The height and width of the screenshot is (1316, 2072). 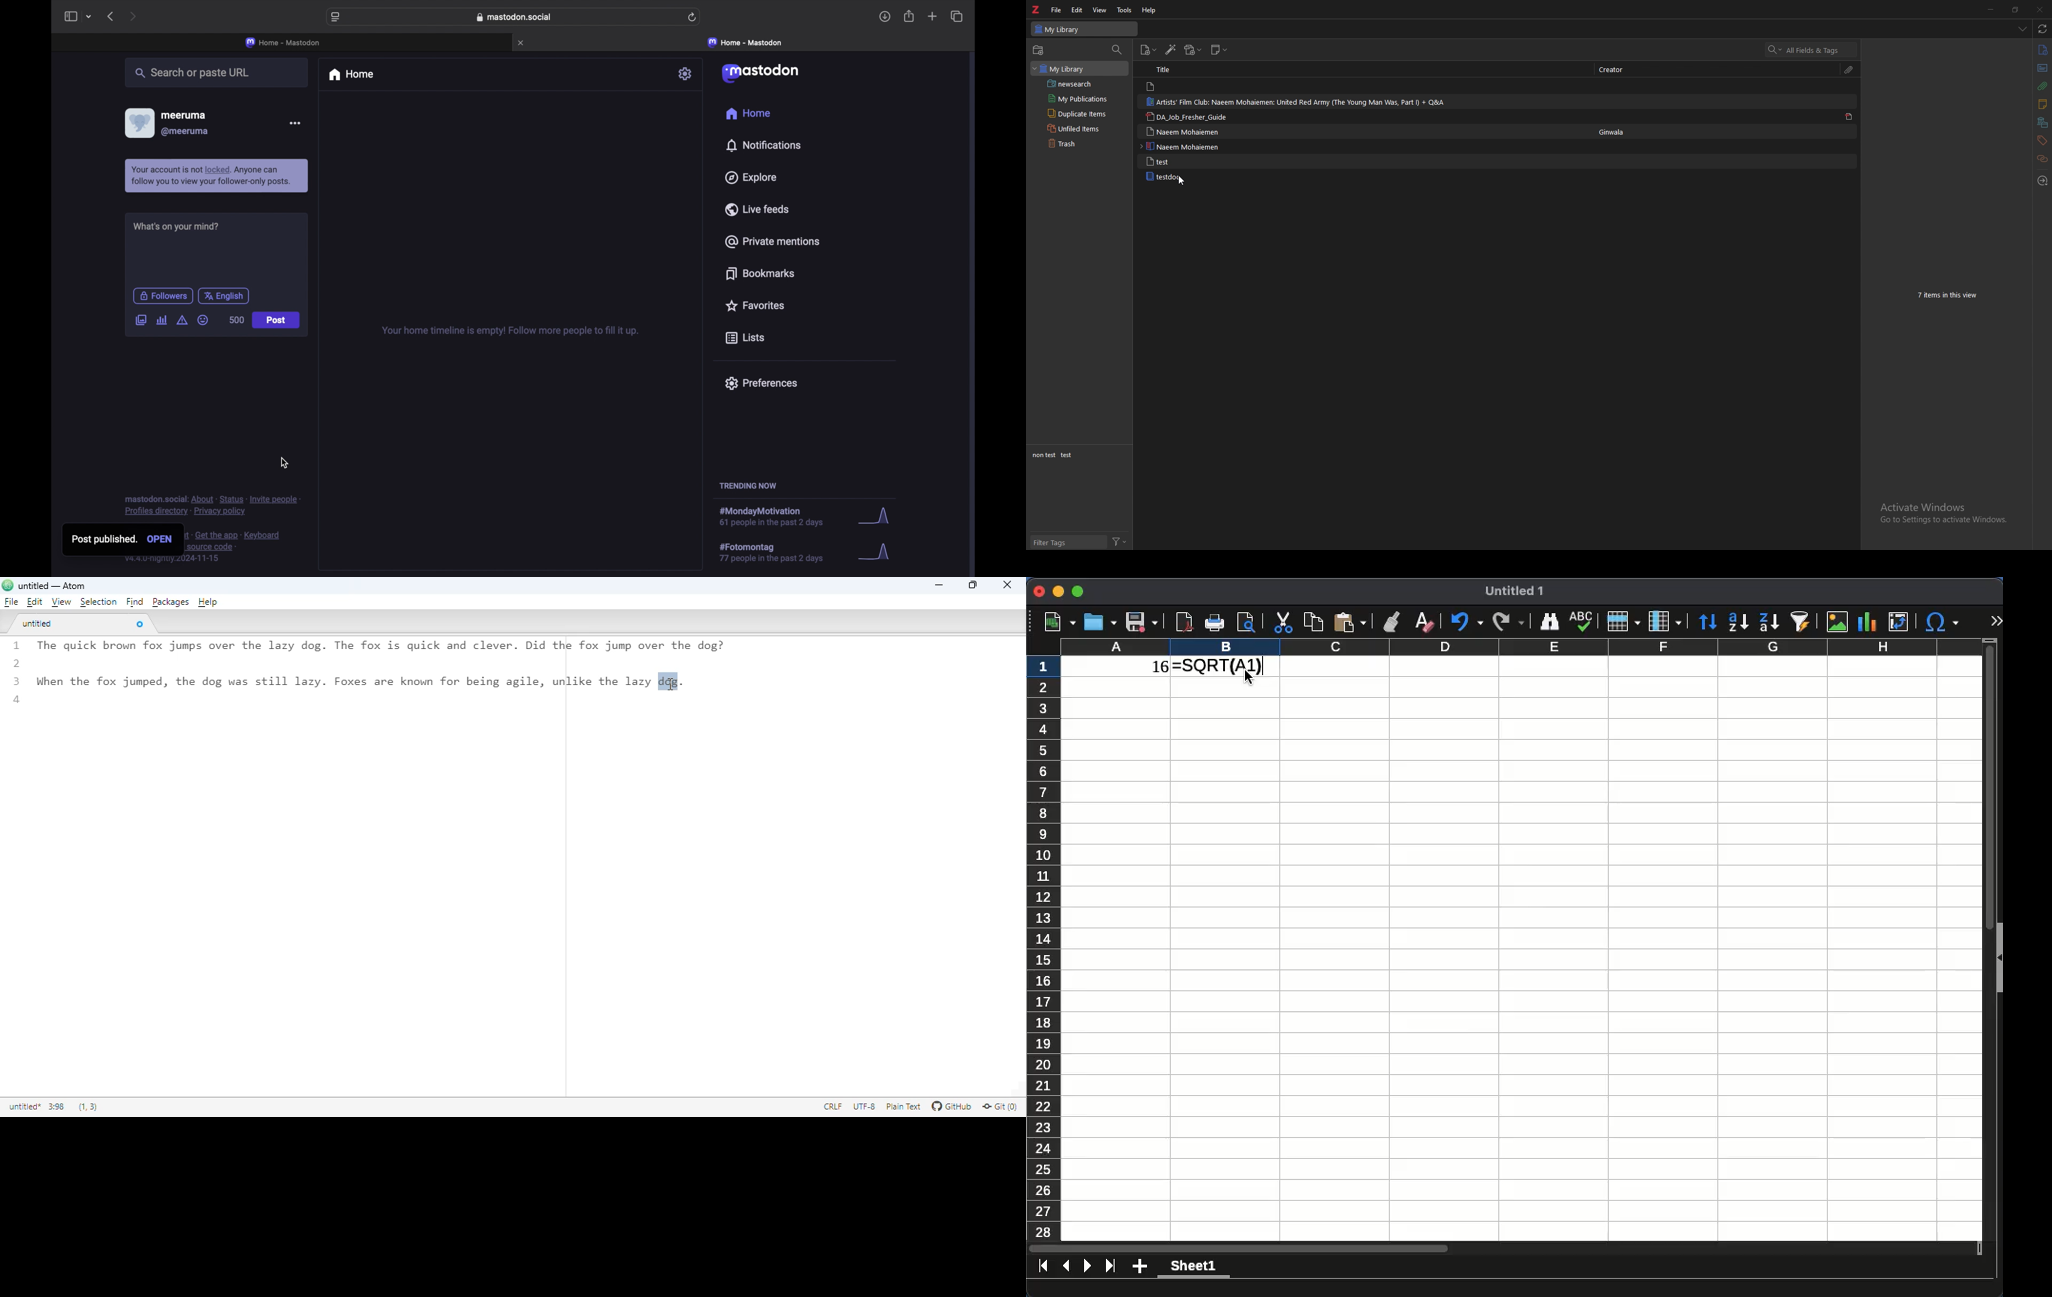 What do you see at coordinates (2041, 181) in the screenshot?
I see `locate` at bounding box center [2041, 181].